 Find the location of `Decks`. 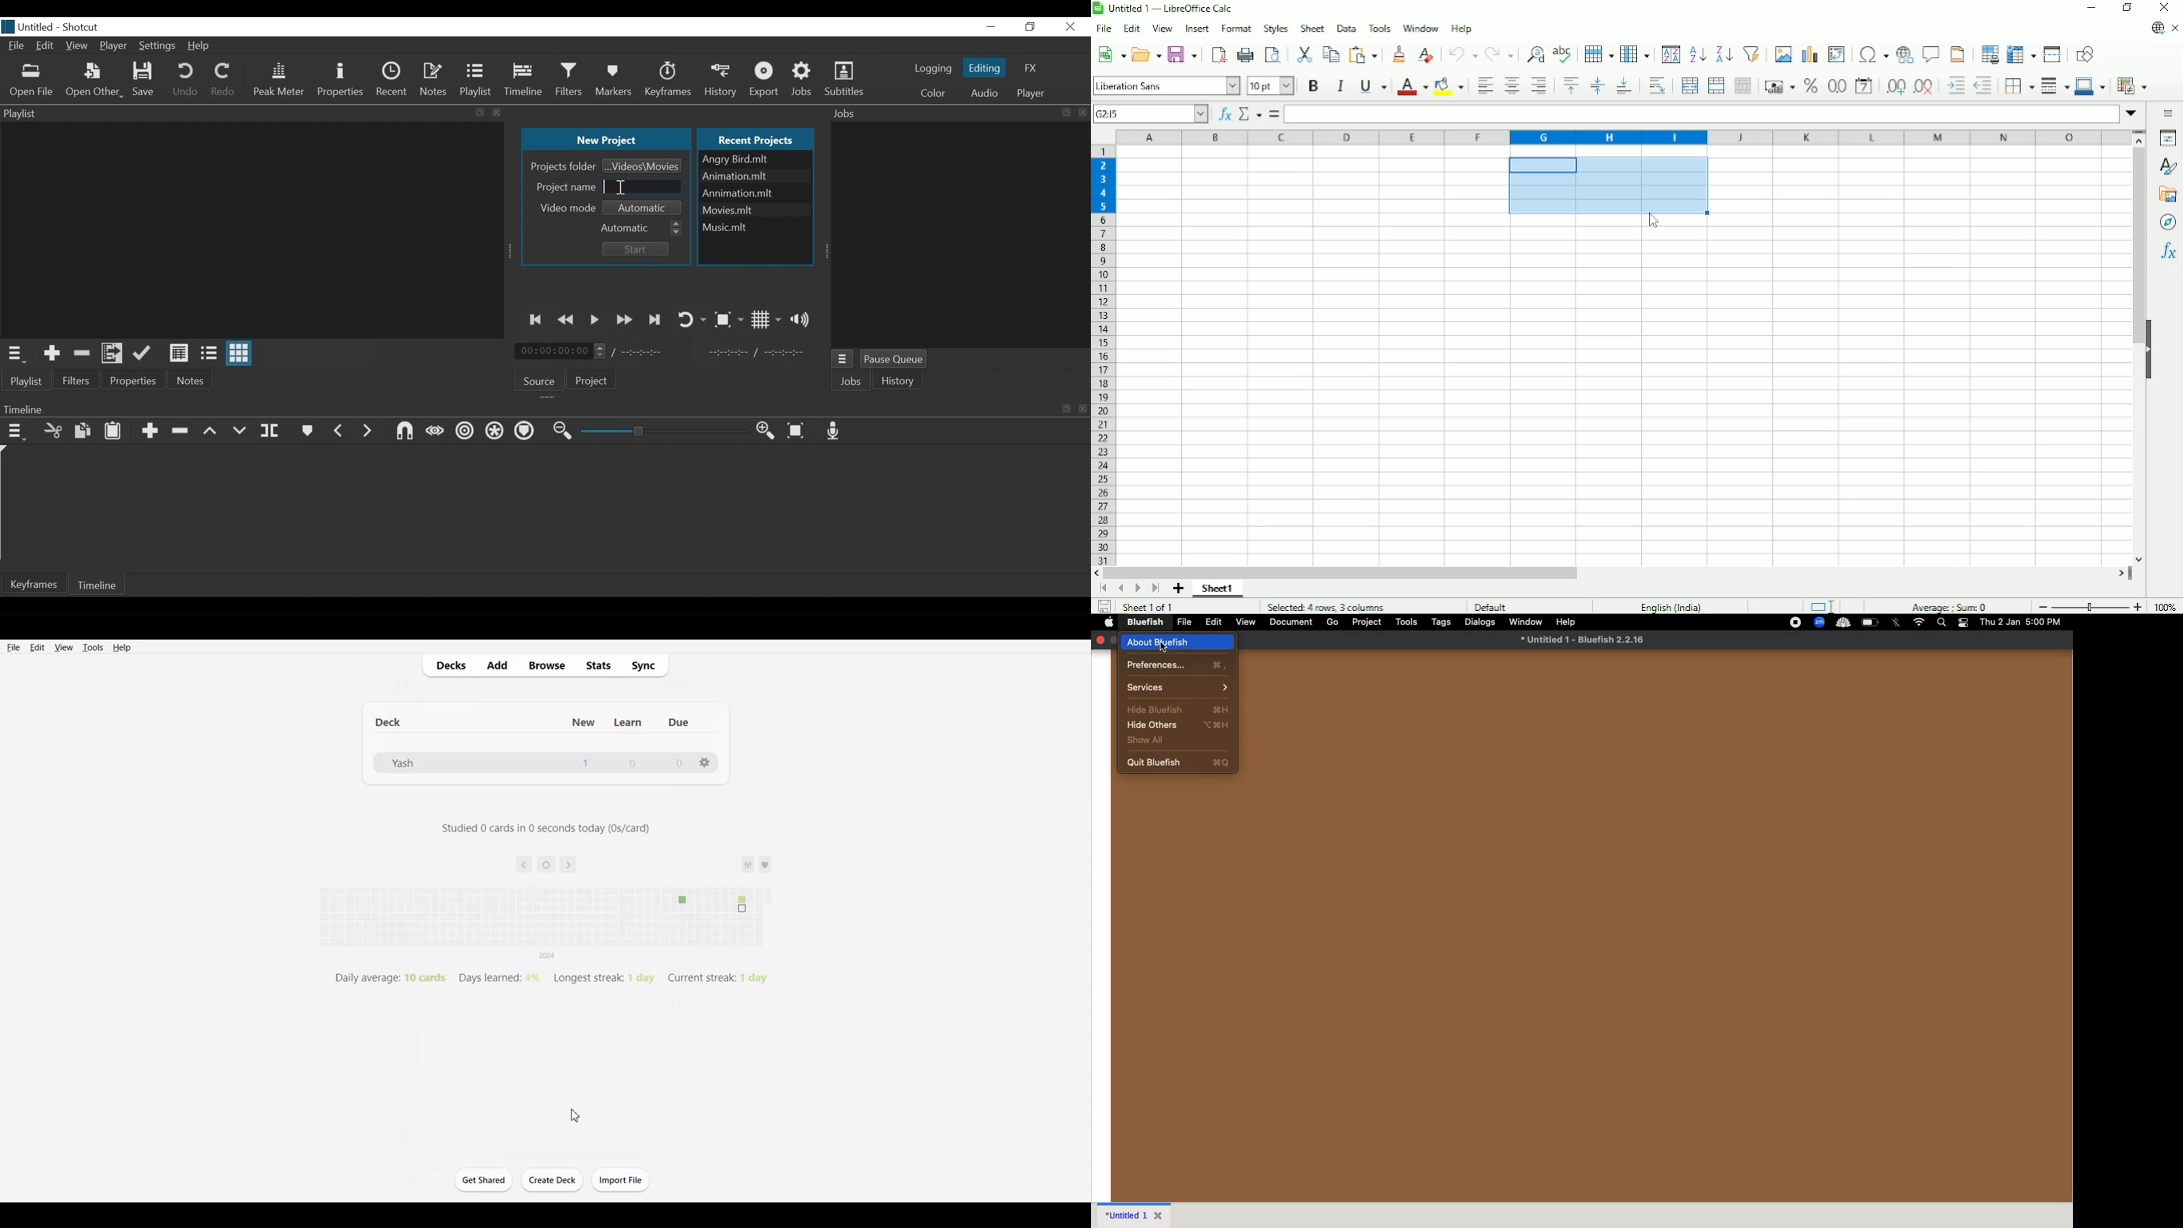

Decks is located at coordinates (448, 665).